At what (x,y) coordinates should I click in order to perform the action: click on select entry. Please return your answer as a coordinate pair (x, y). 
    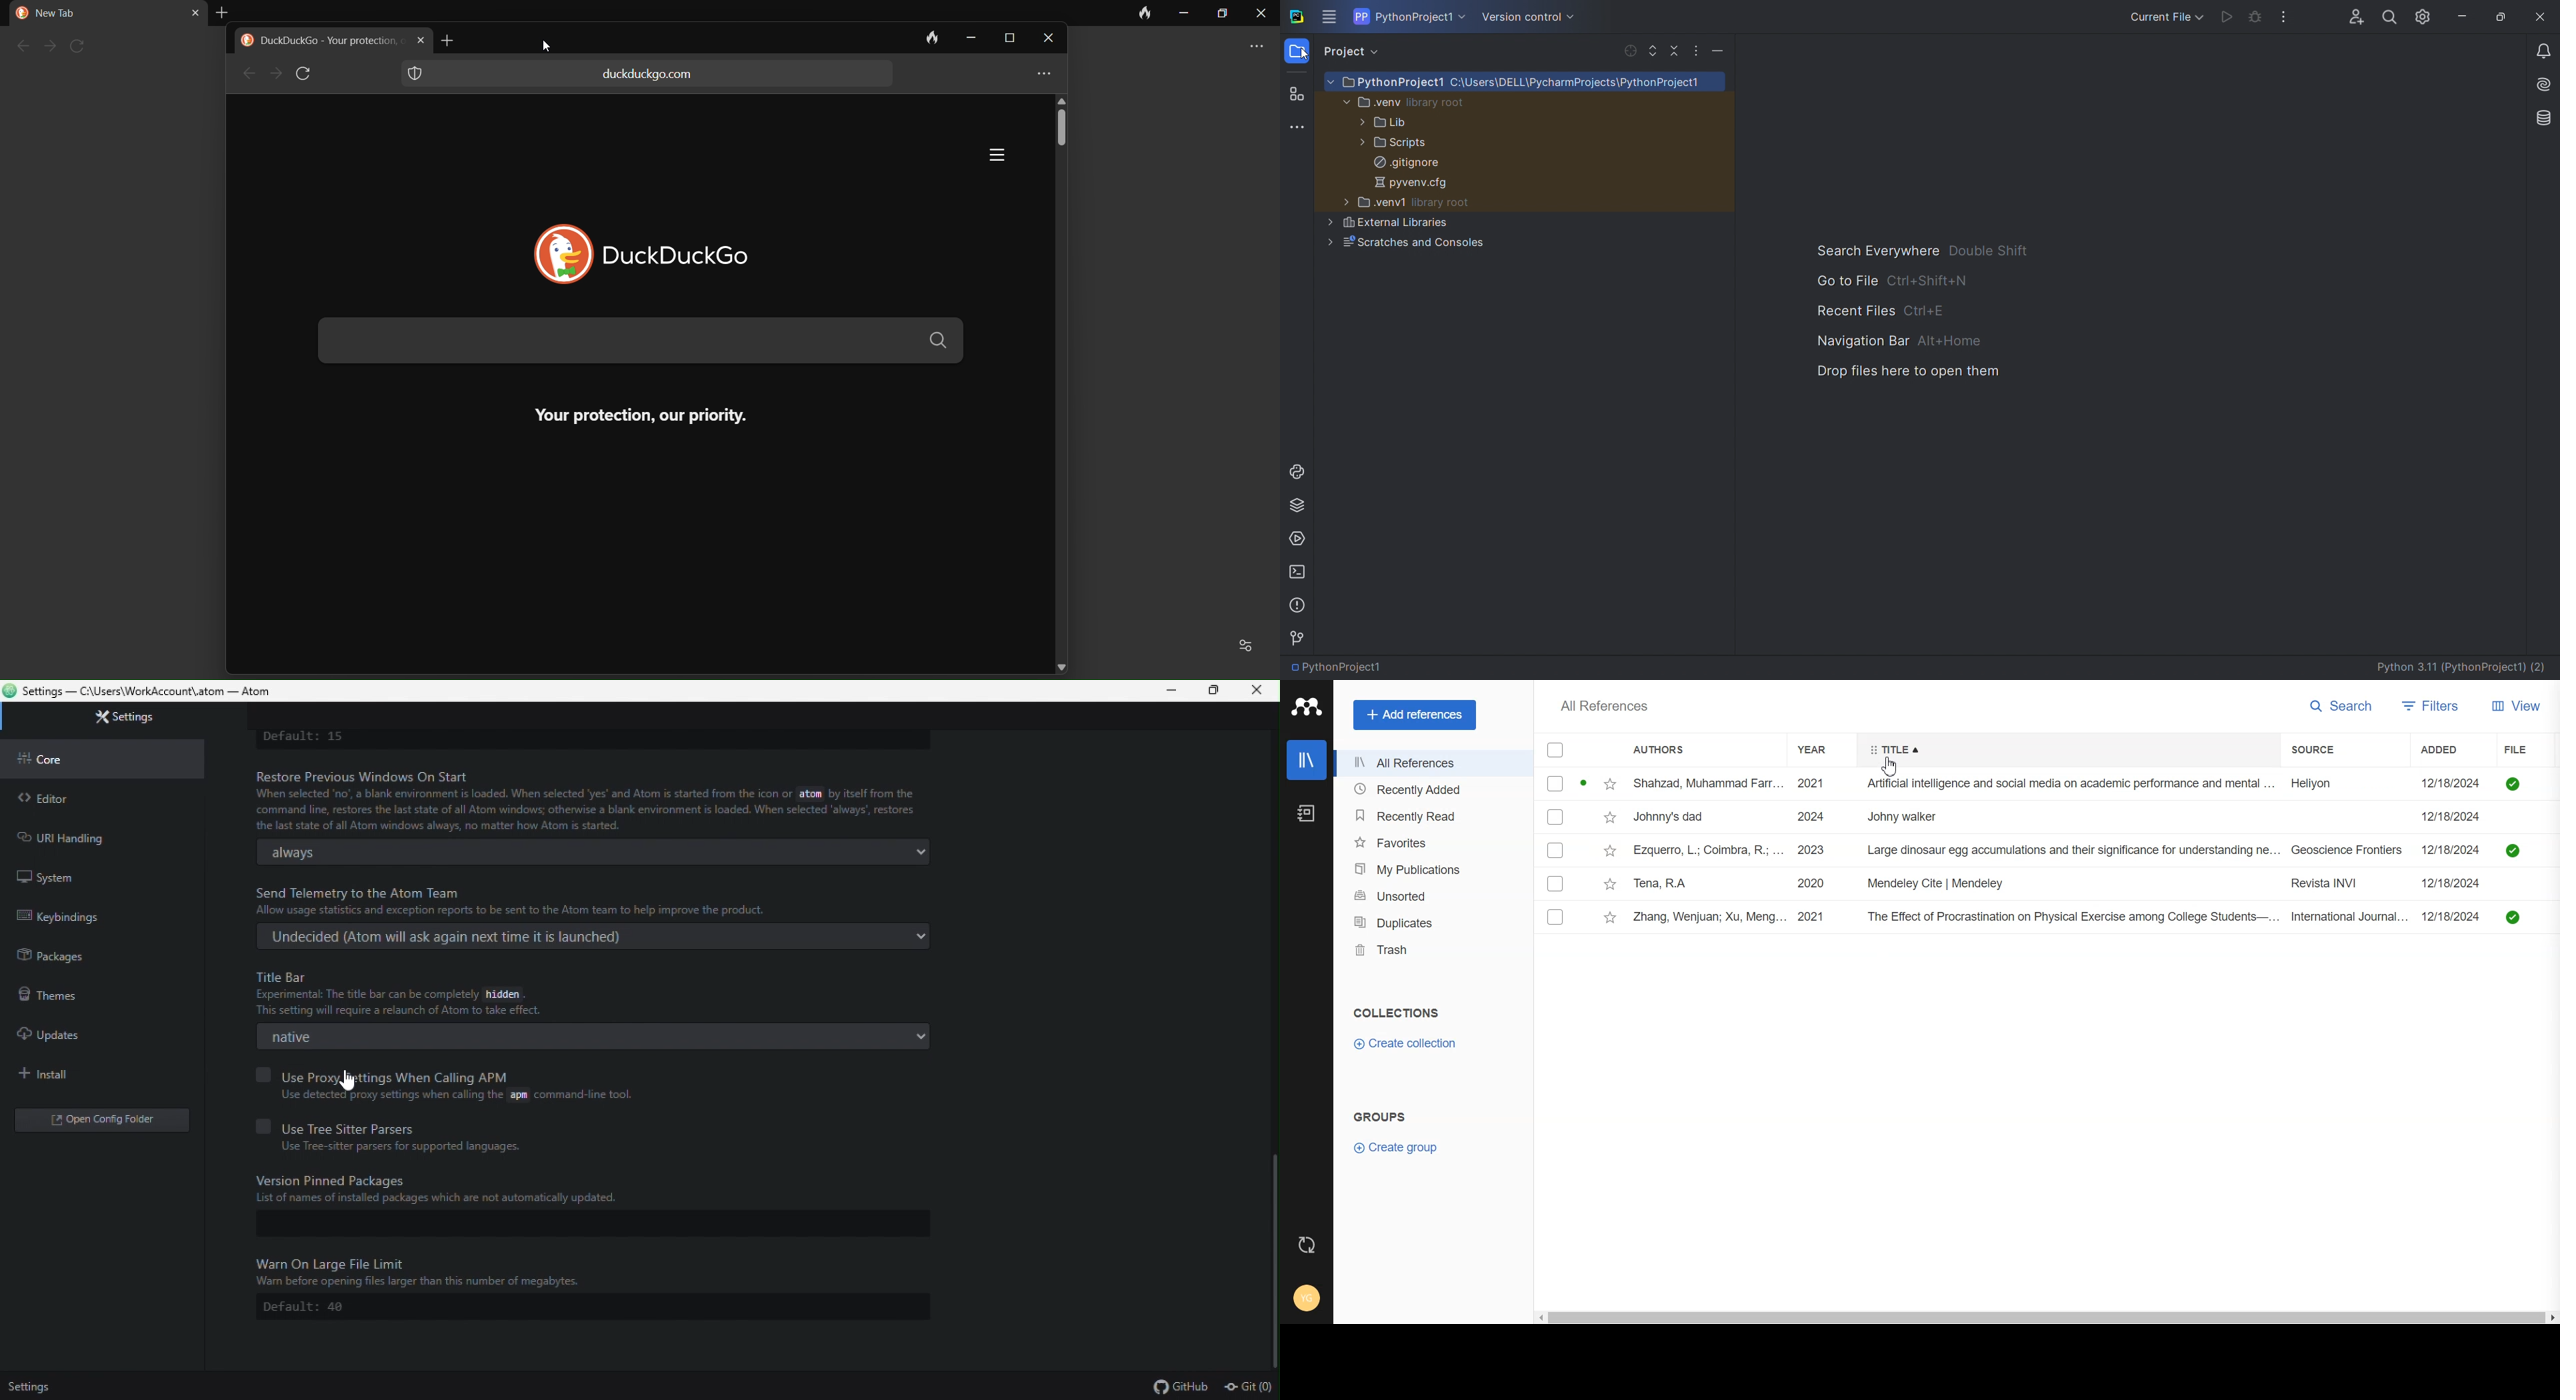
    Looking at the image, I should click on (1555, 783).